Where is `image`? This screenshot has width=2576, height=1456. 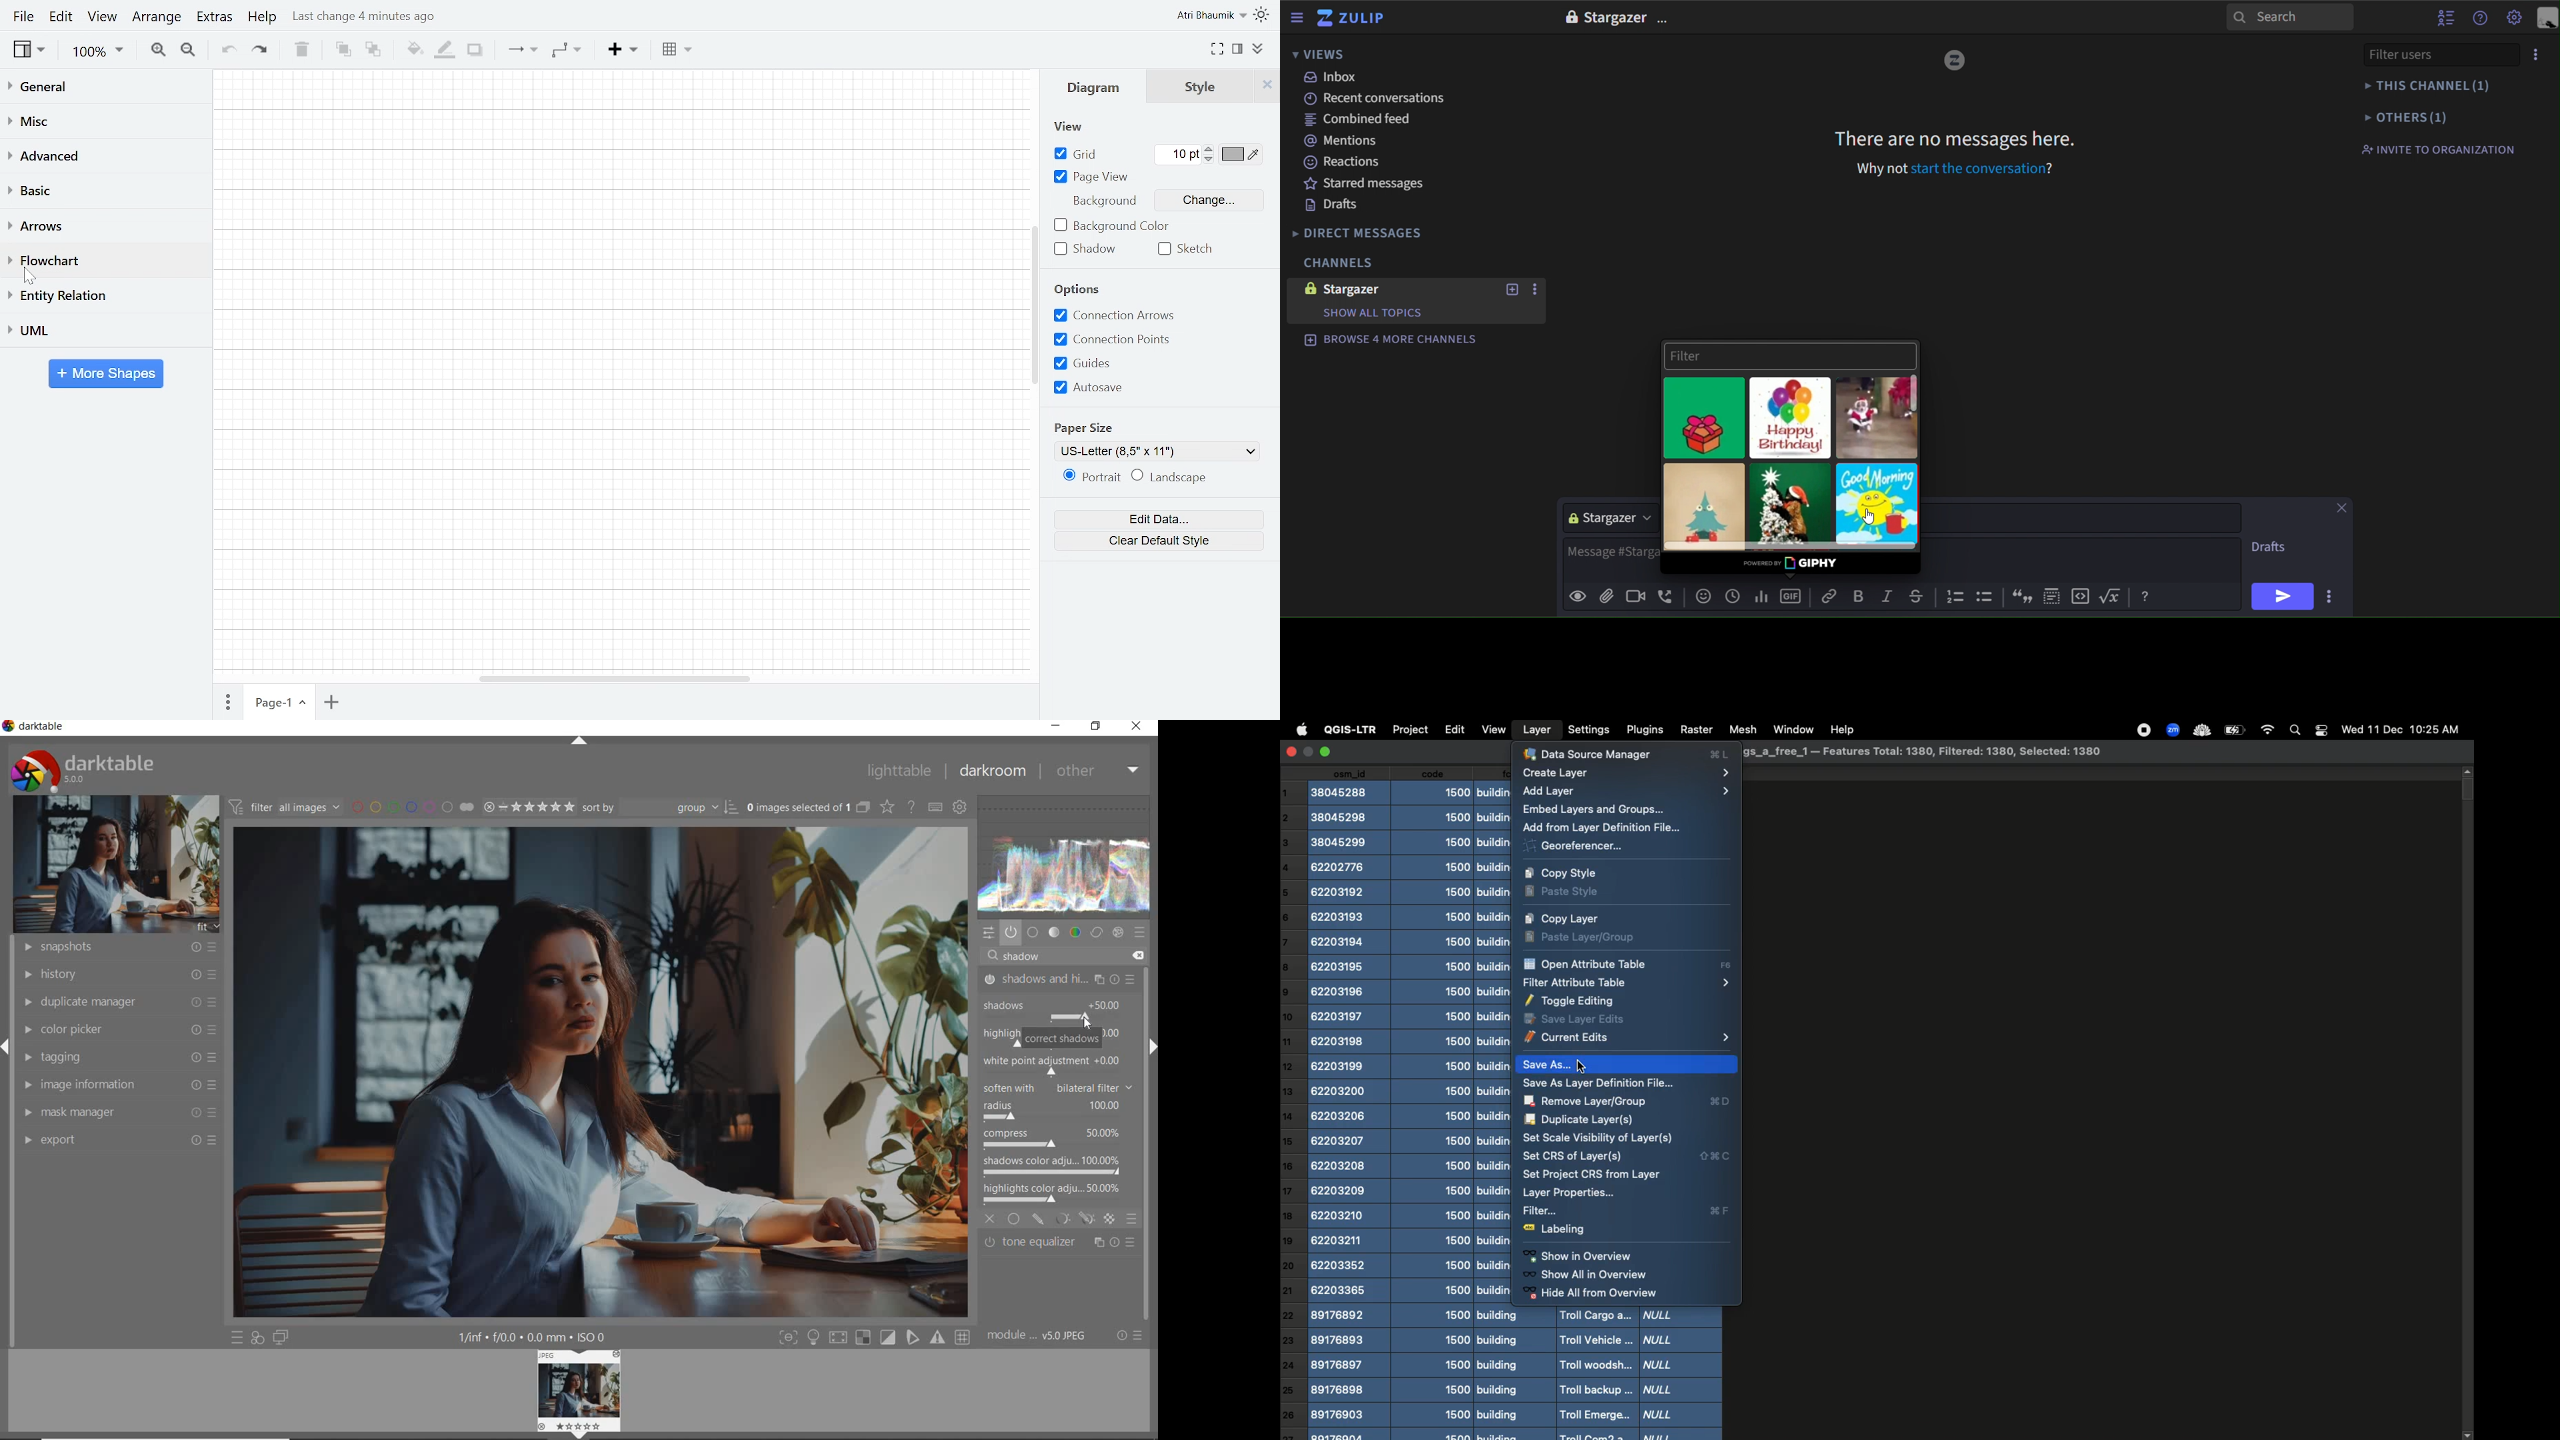 image is located at coordinates (1790, 418).